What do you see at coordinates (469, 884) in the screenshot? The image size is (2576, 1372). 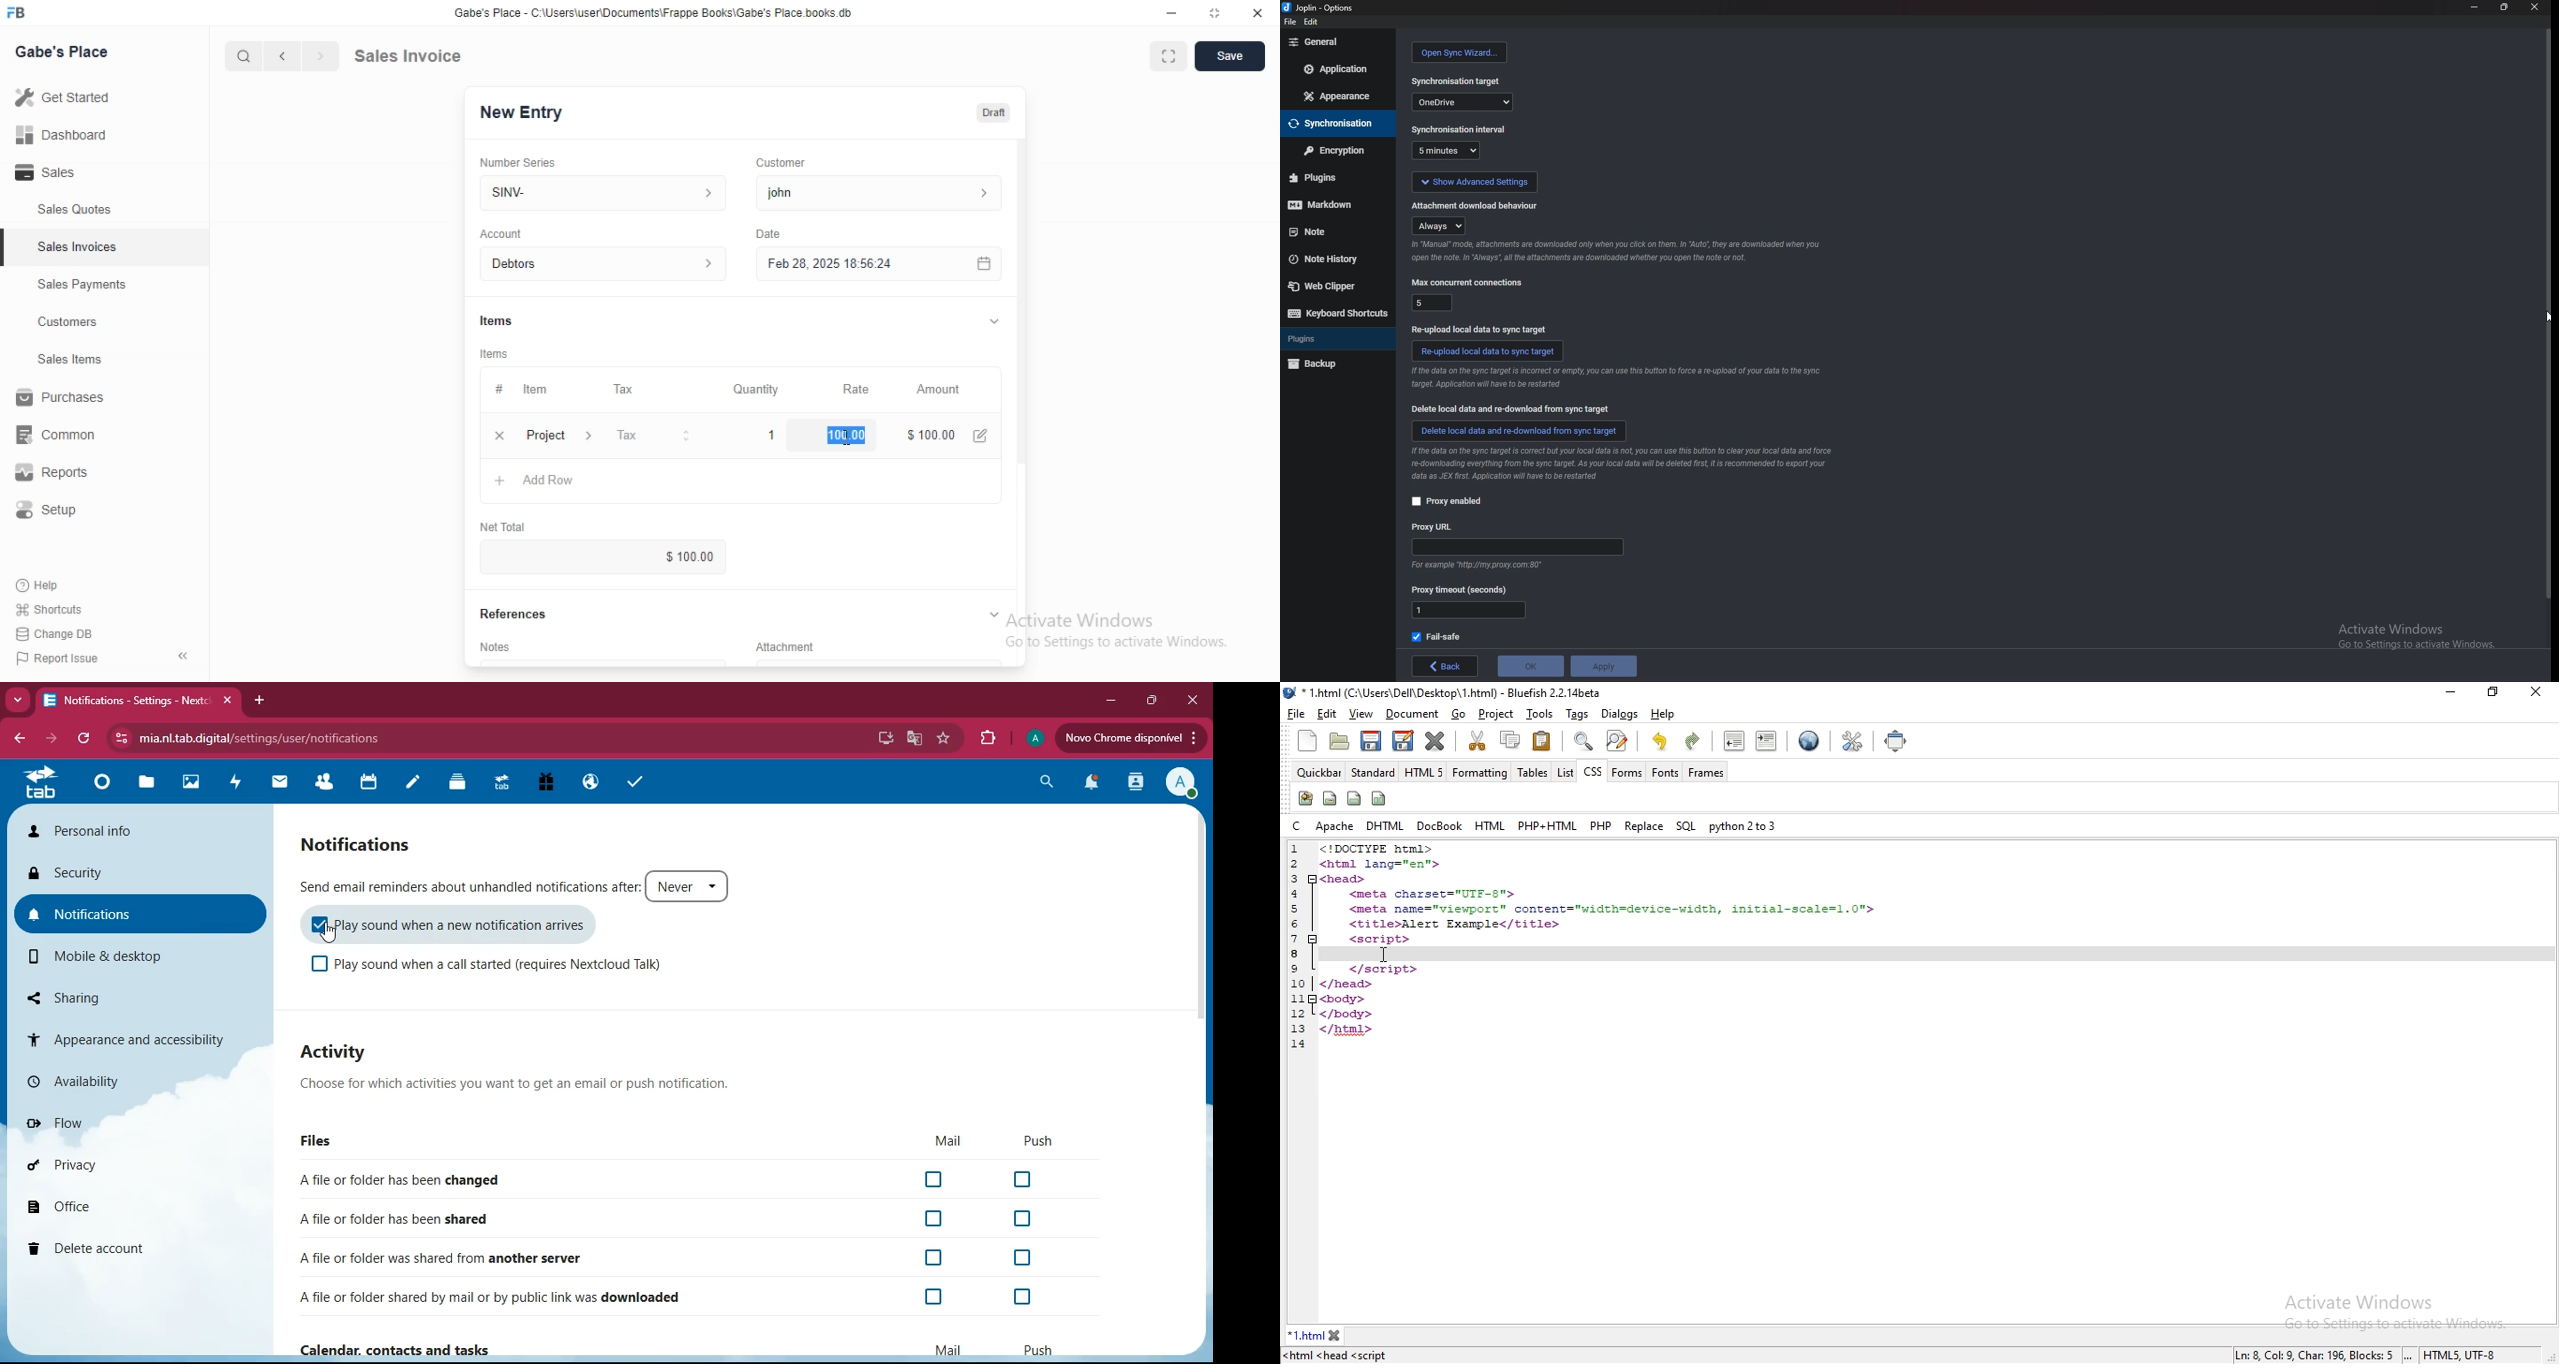 I see `send email` at bounding box center [469, 884].